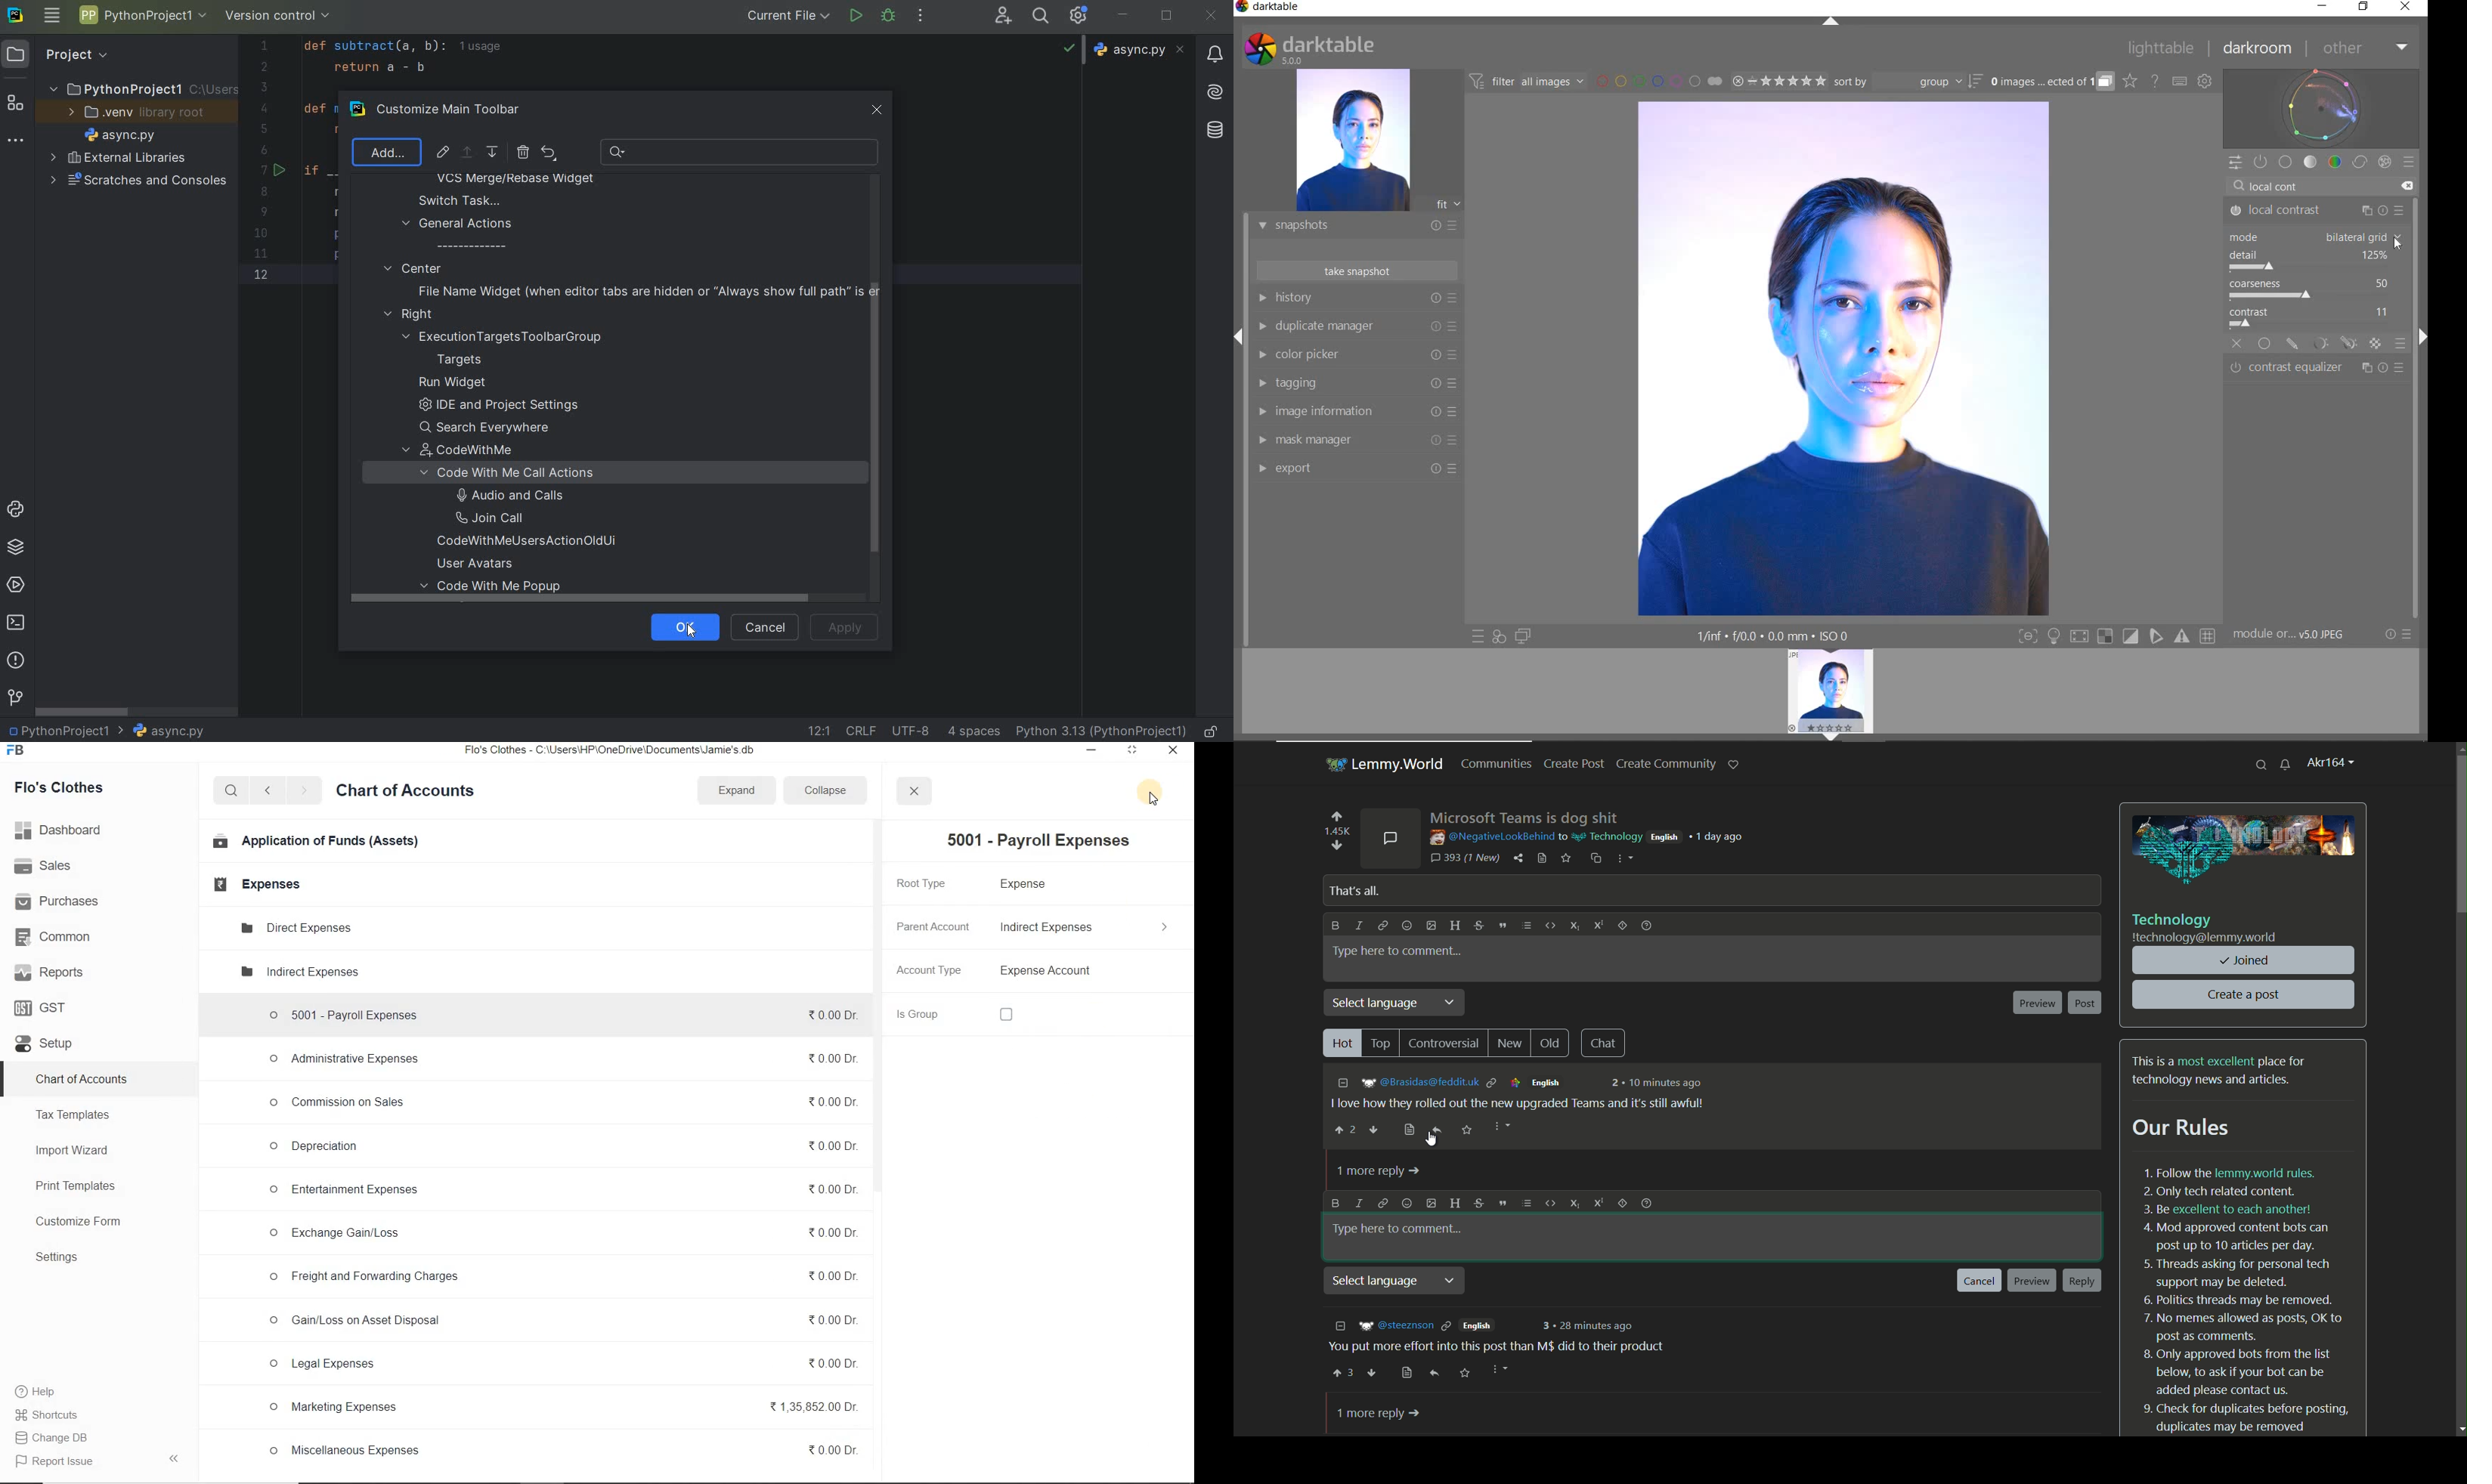  Describe the element at coordinates (2086, 1003) in the screenshot. I see `post` at that location.